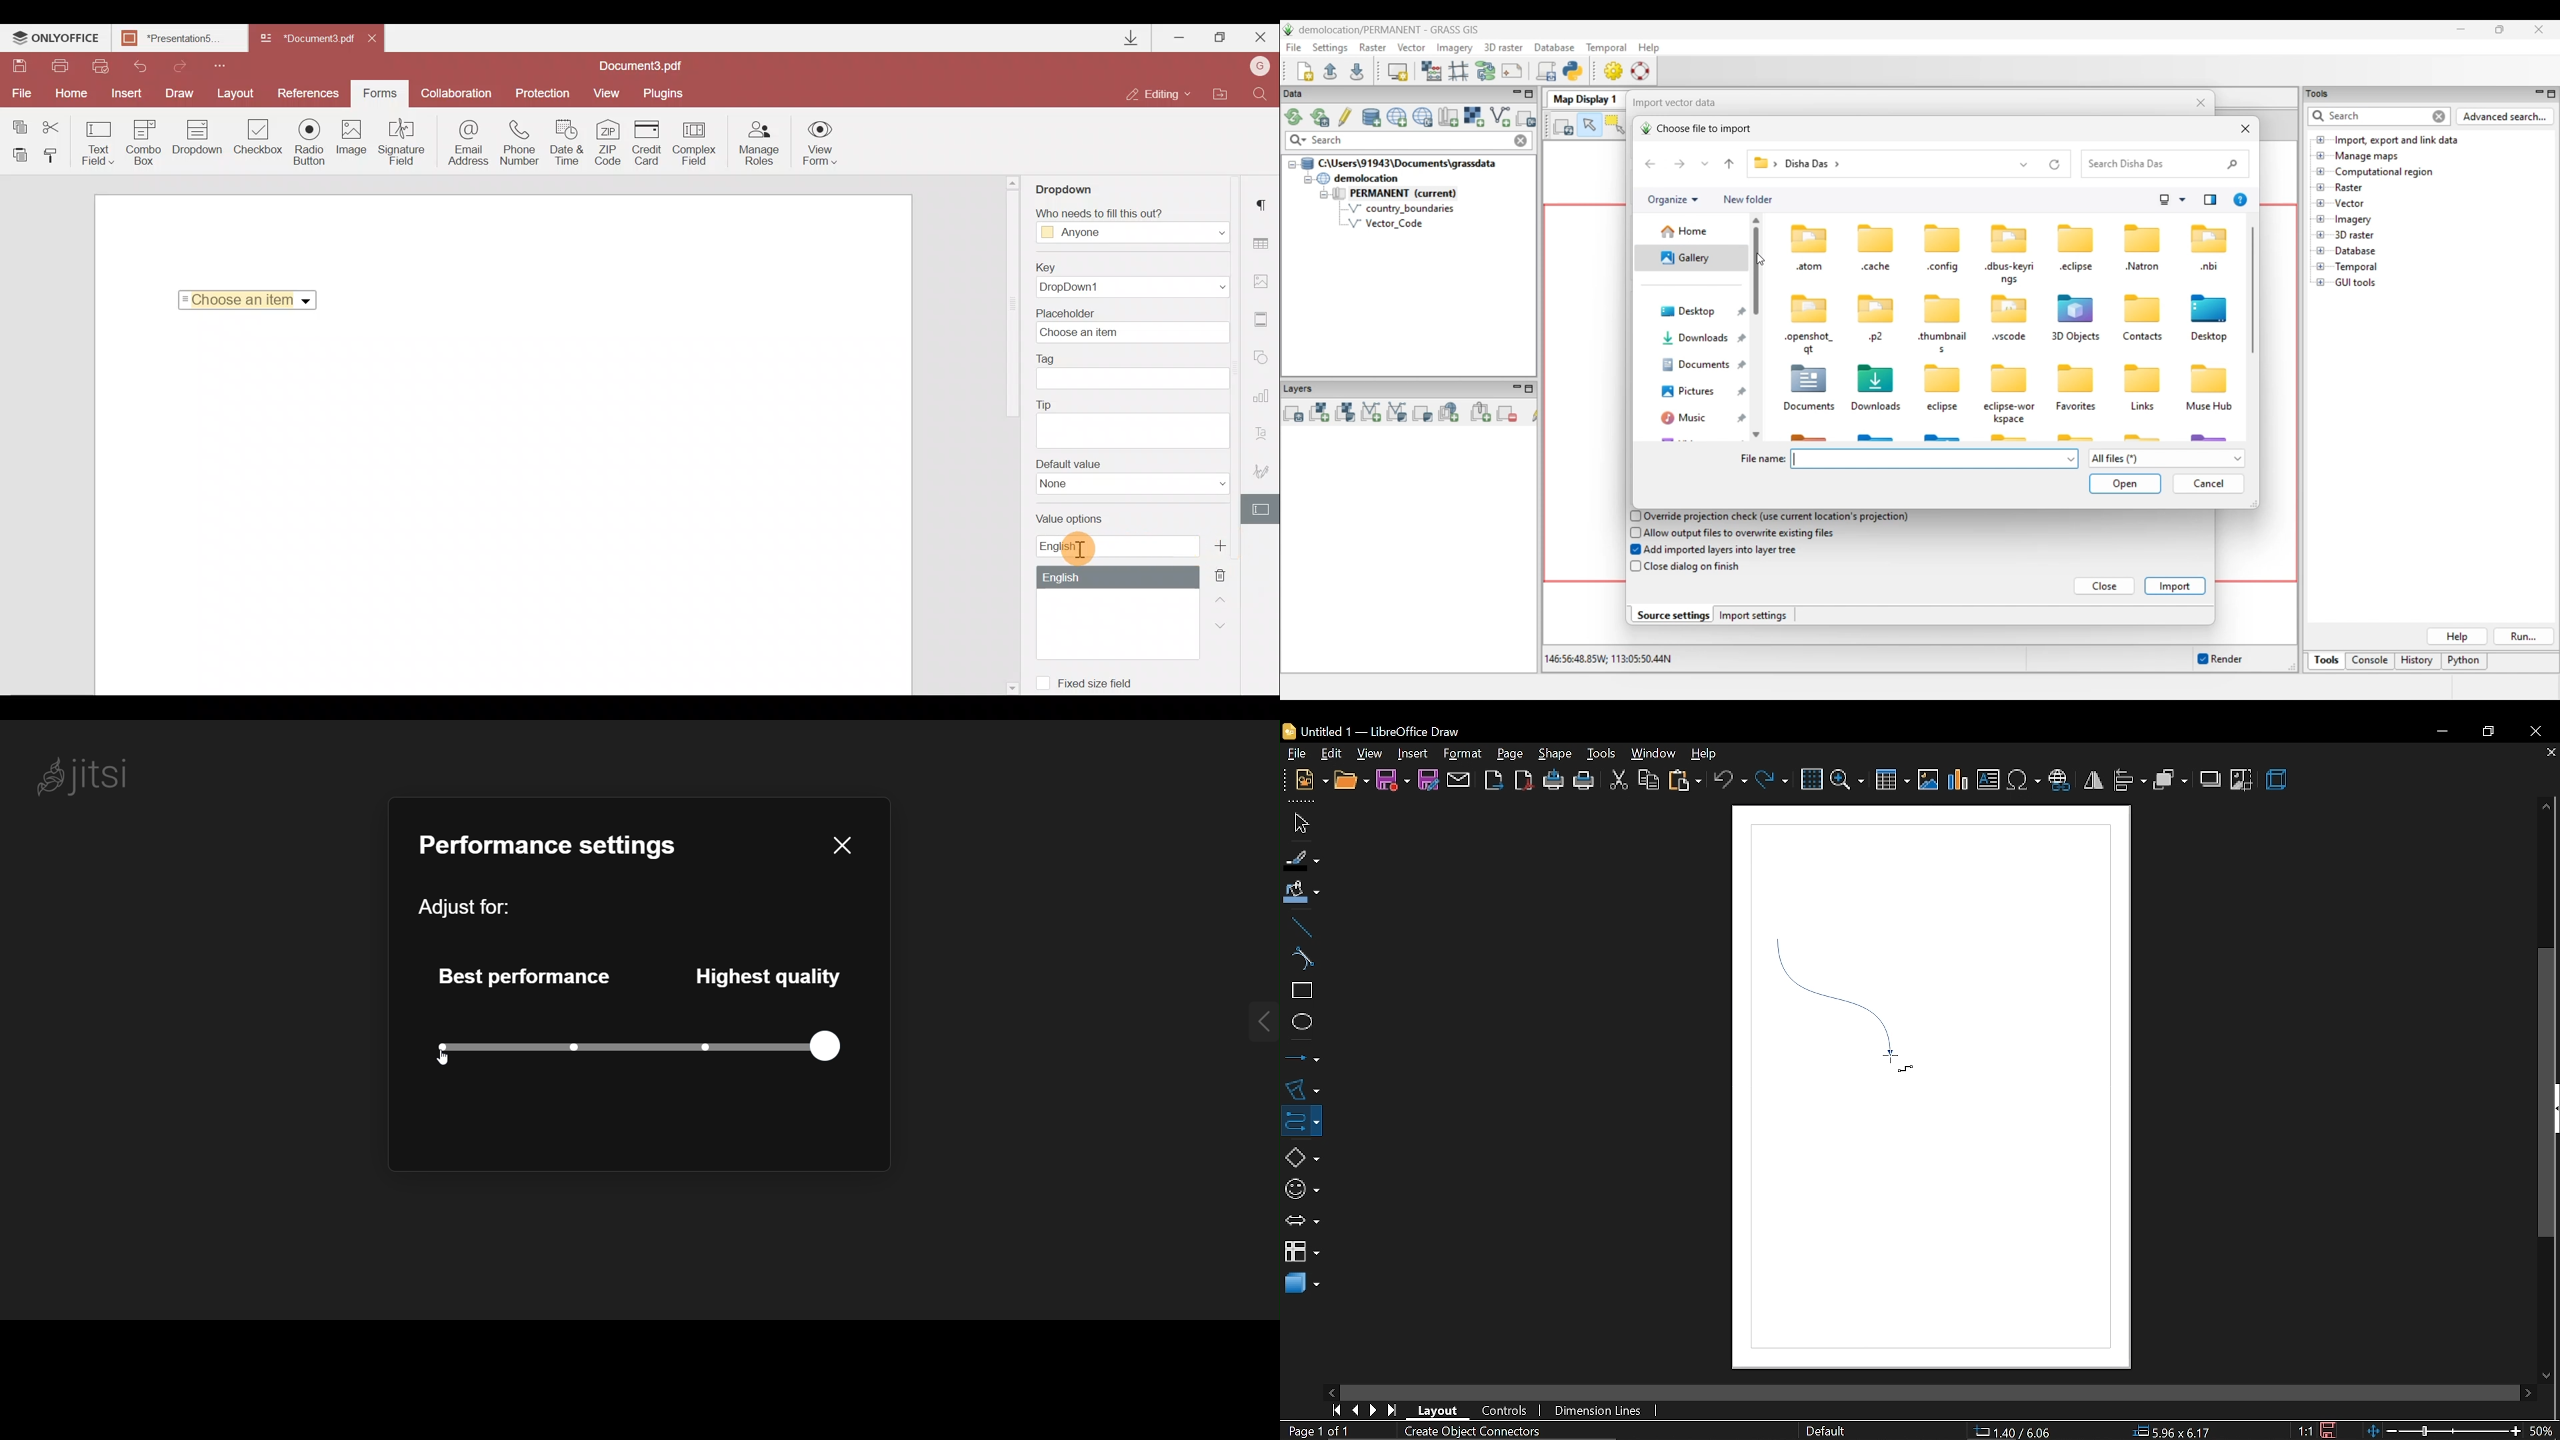  What do you see at coordinates (1302, 1253) in the screenshot?
I see `flowchart` at bounding box center [1302, 1253].